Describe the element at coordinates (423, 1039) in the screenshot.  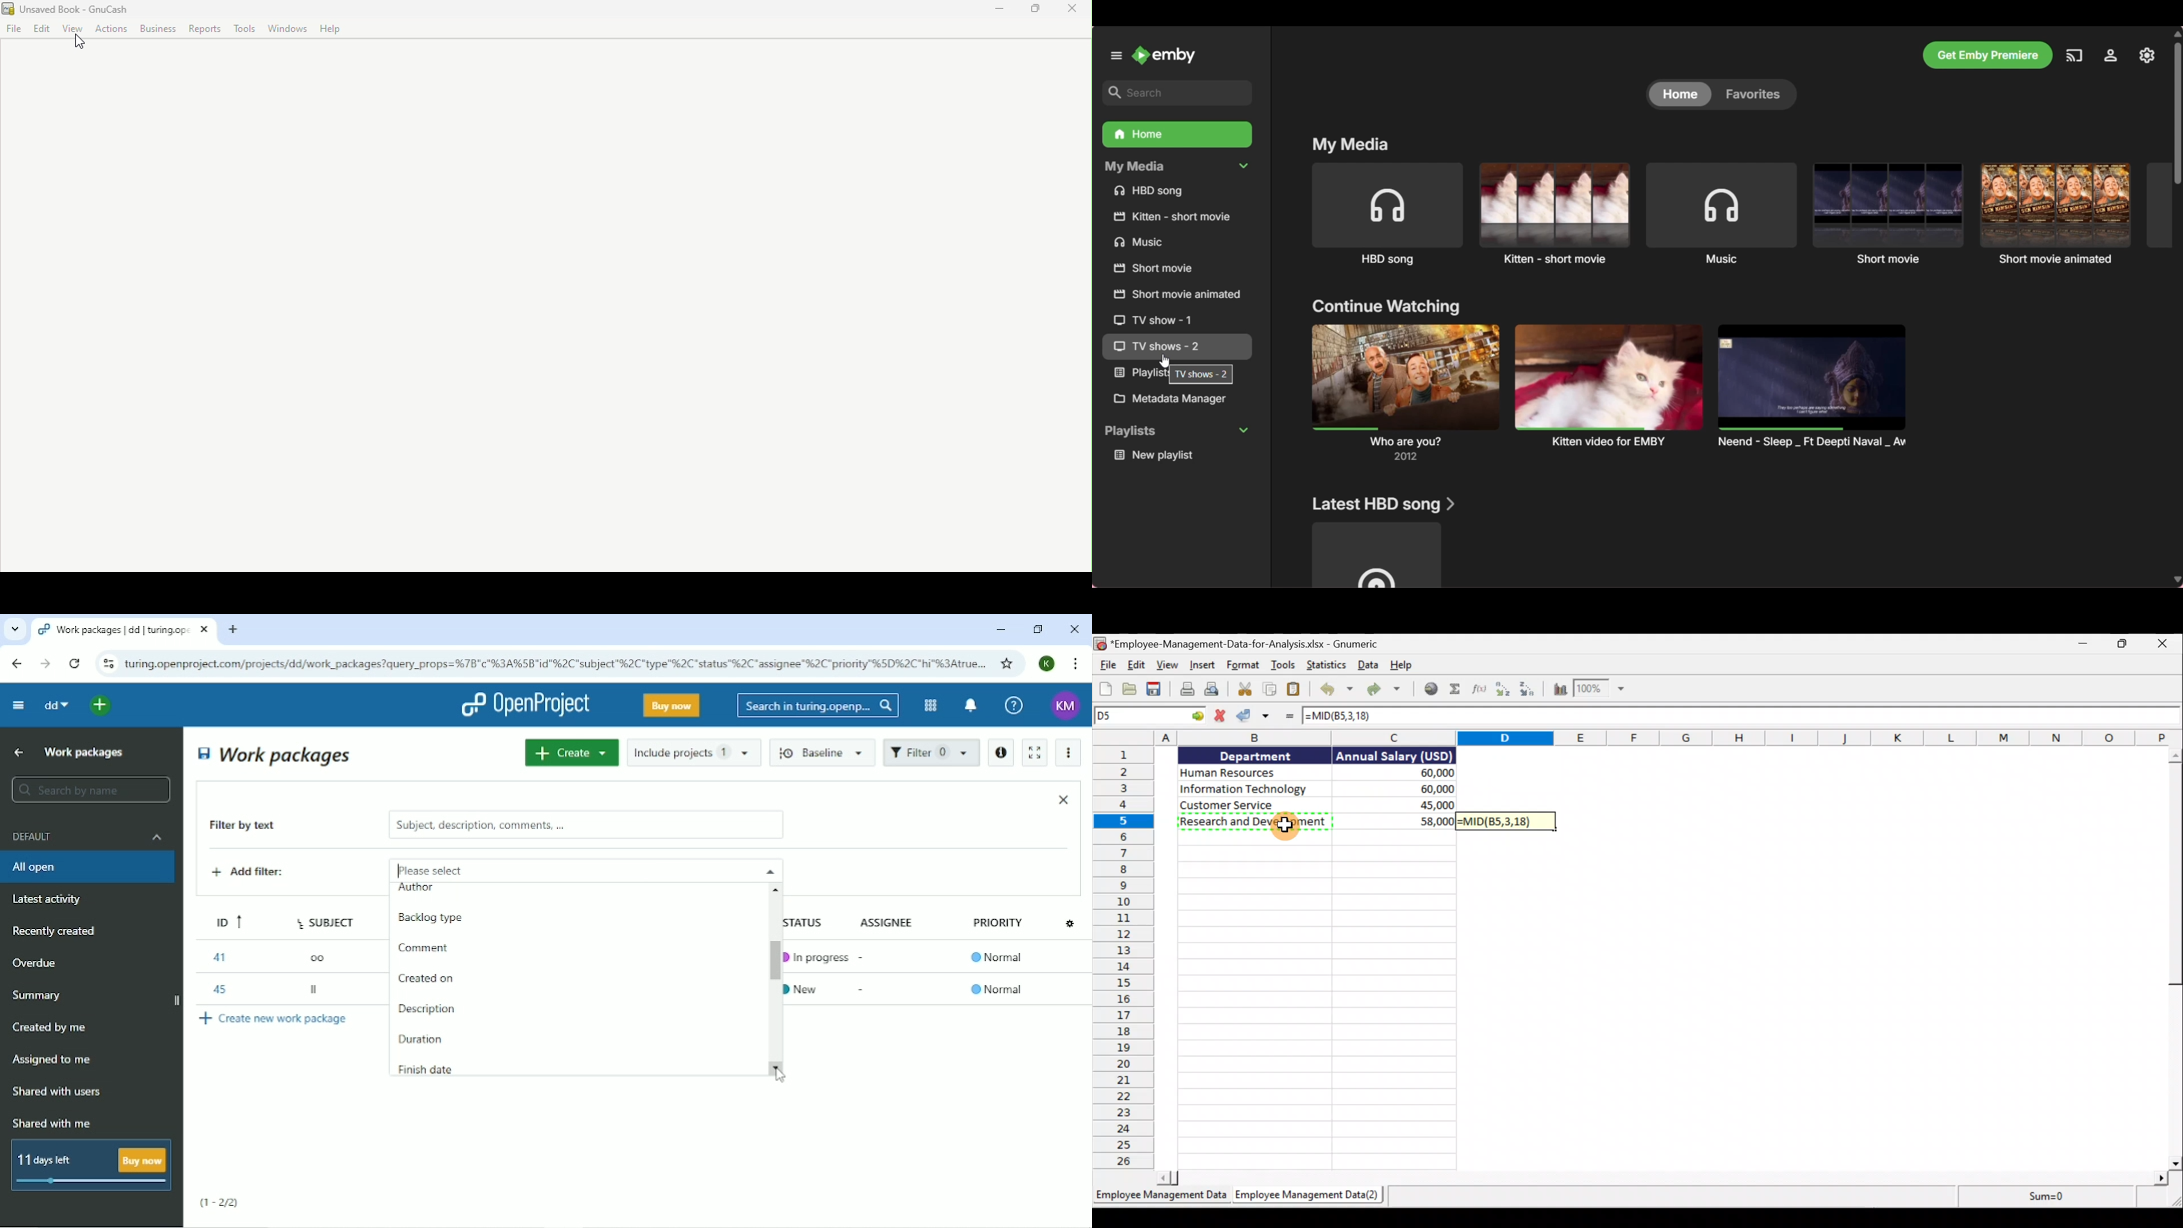
I see `Duration` at that location.